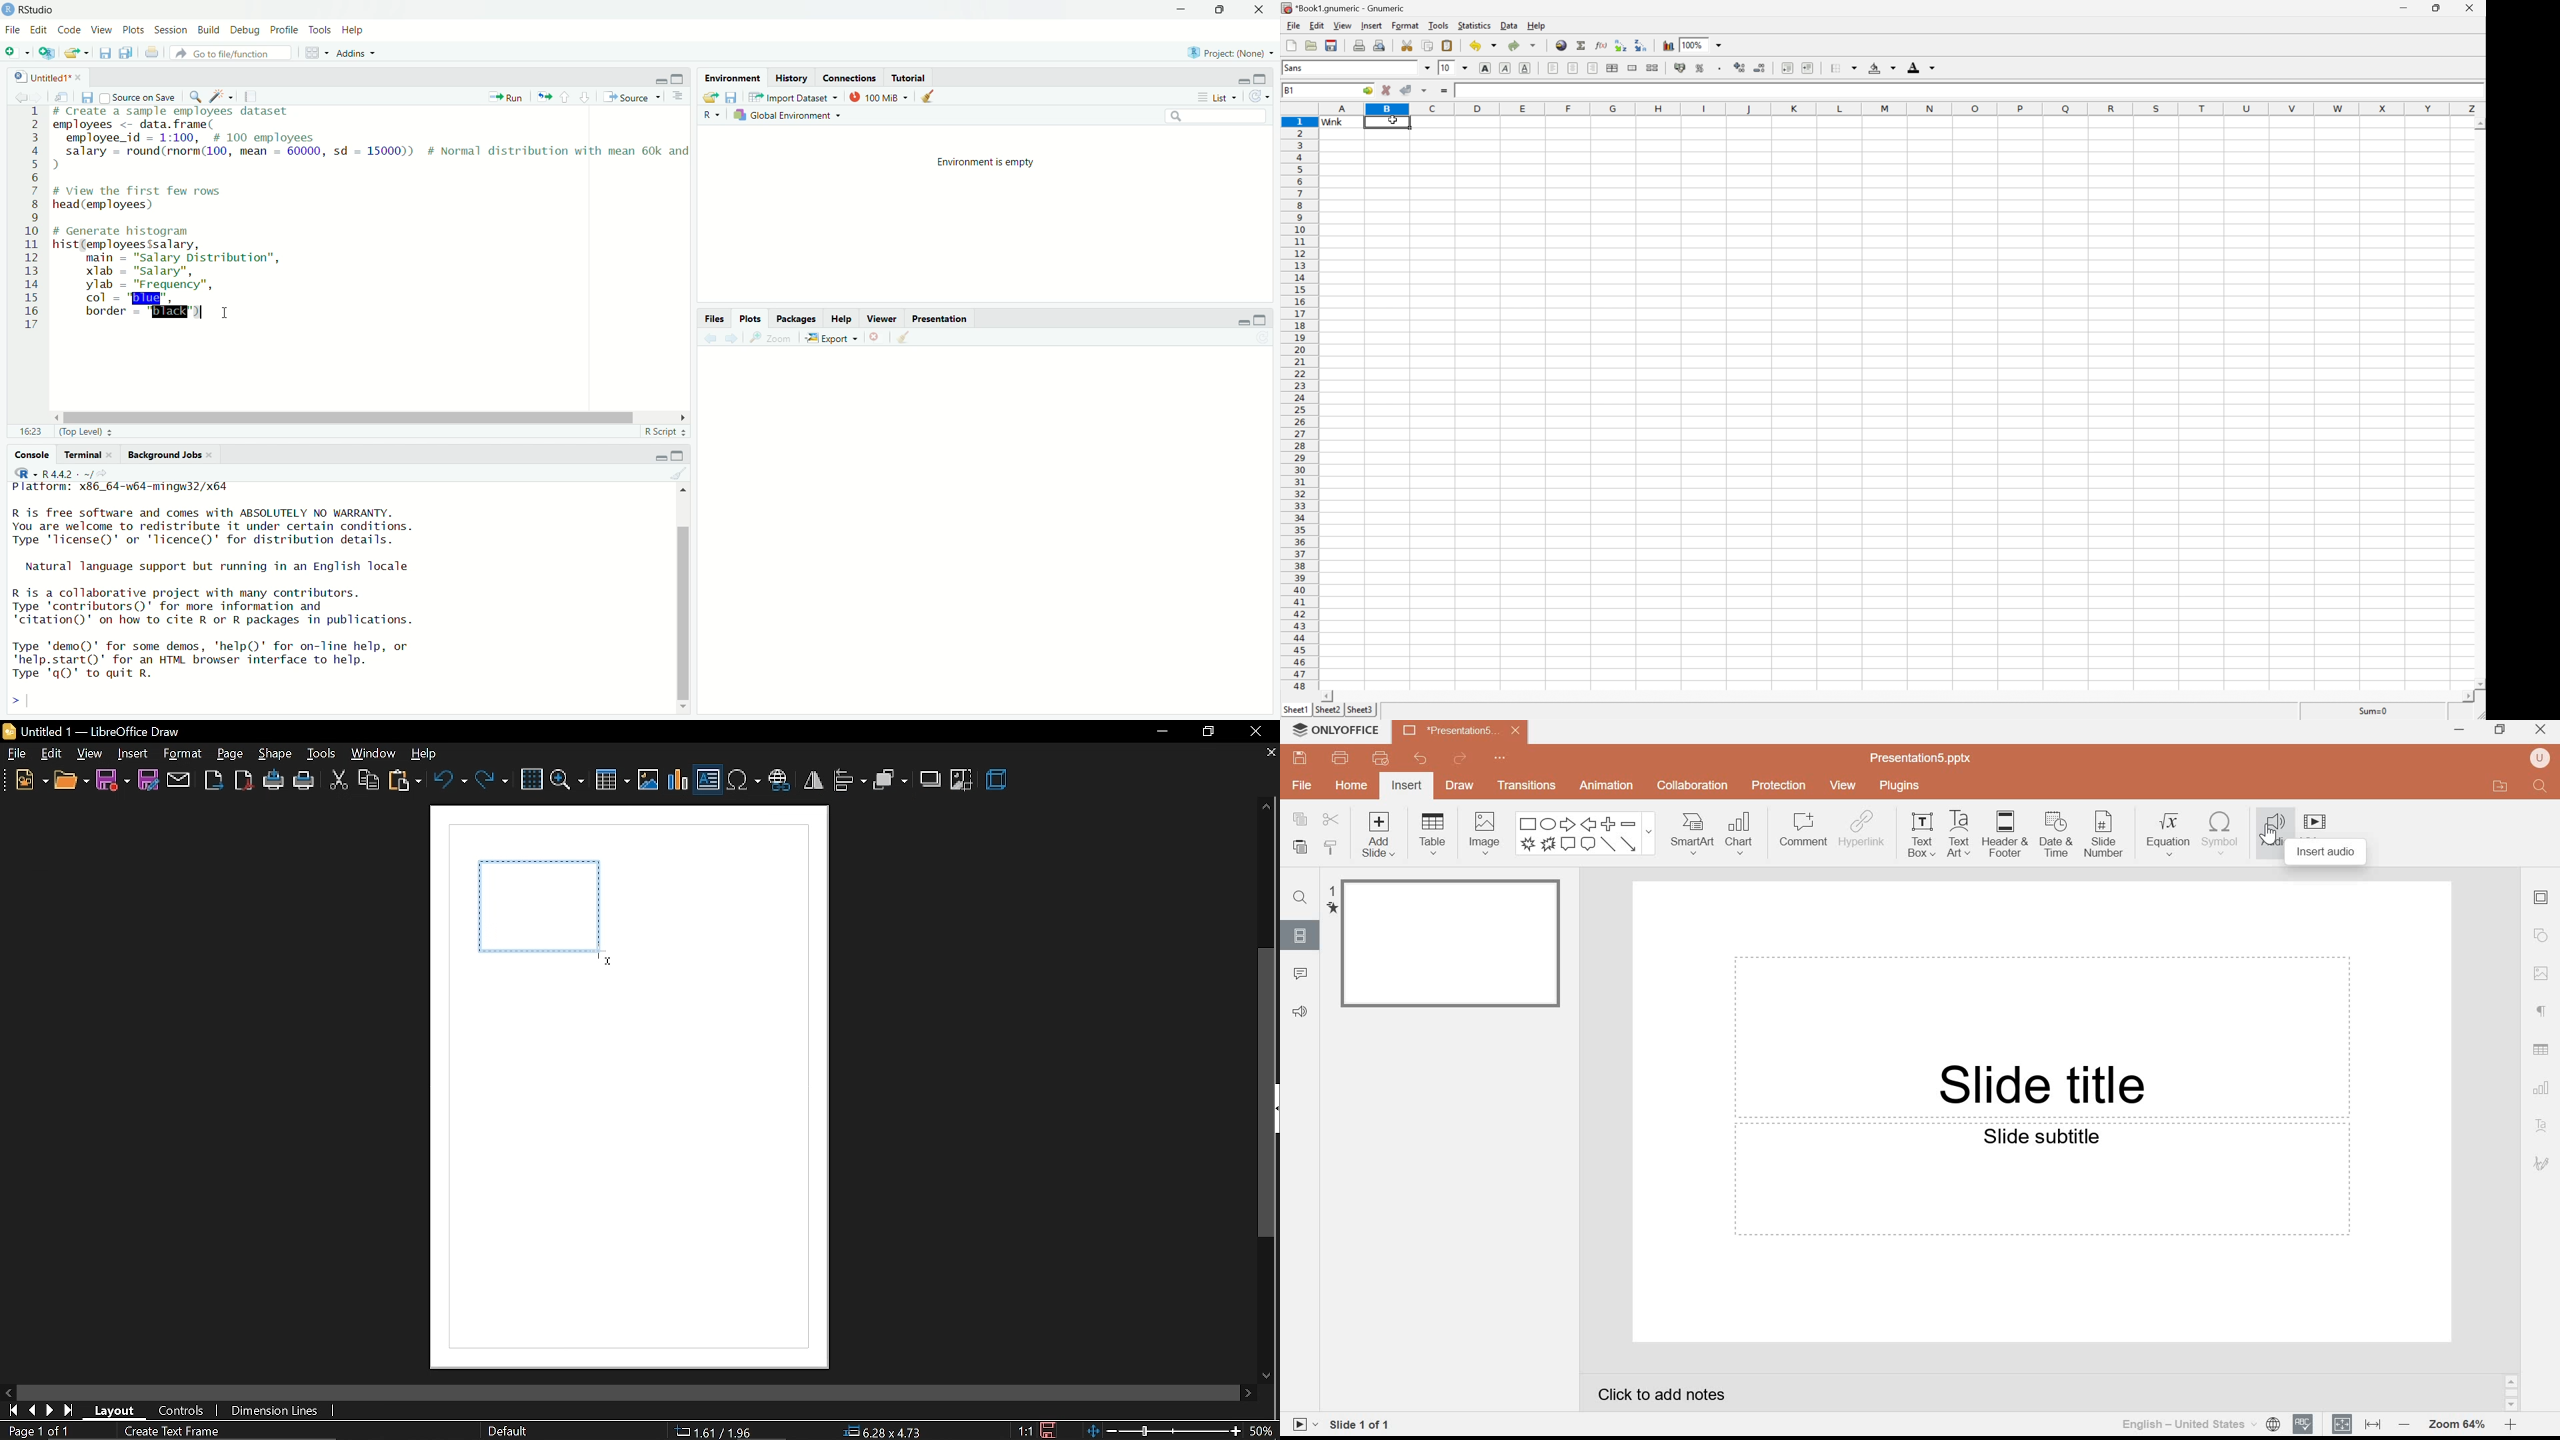 Image resolution: width=2576 pixels, height=1456 pixels. Describe the element at coordinates (1215, 116) in the screenshot. I see `Search bar ` at that location.